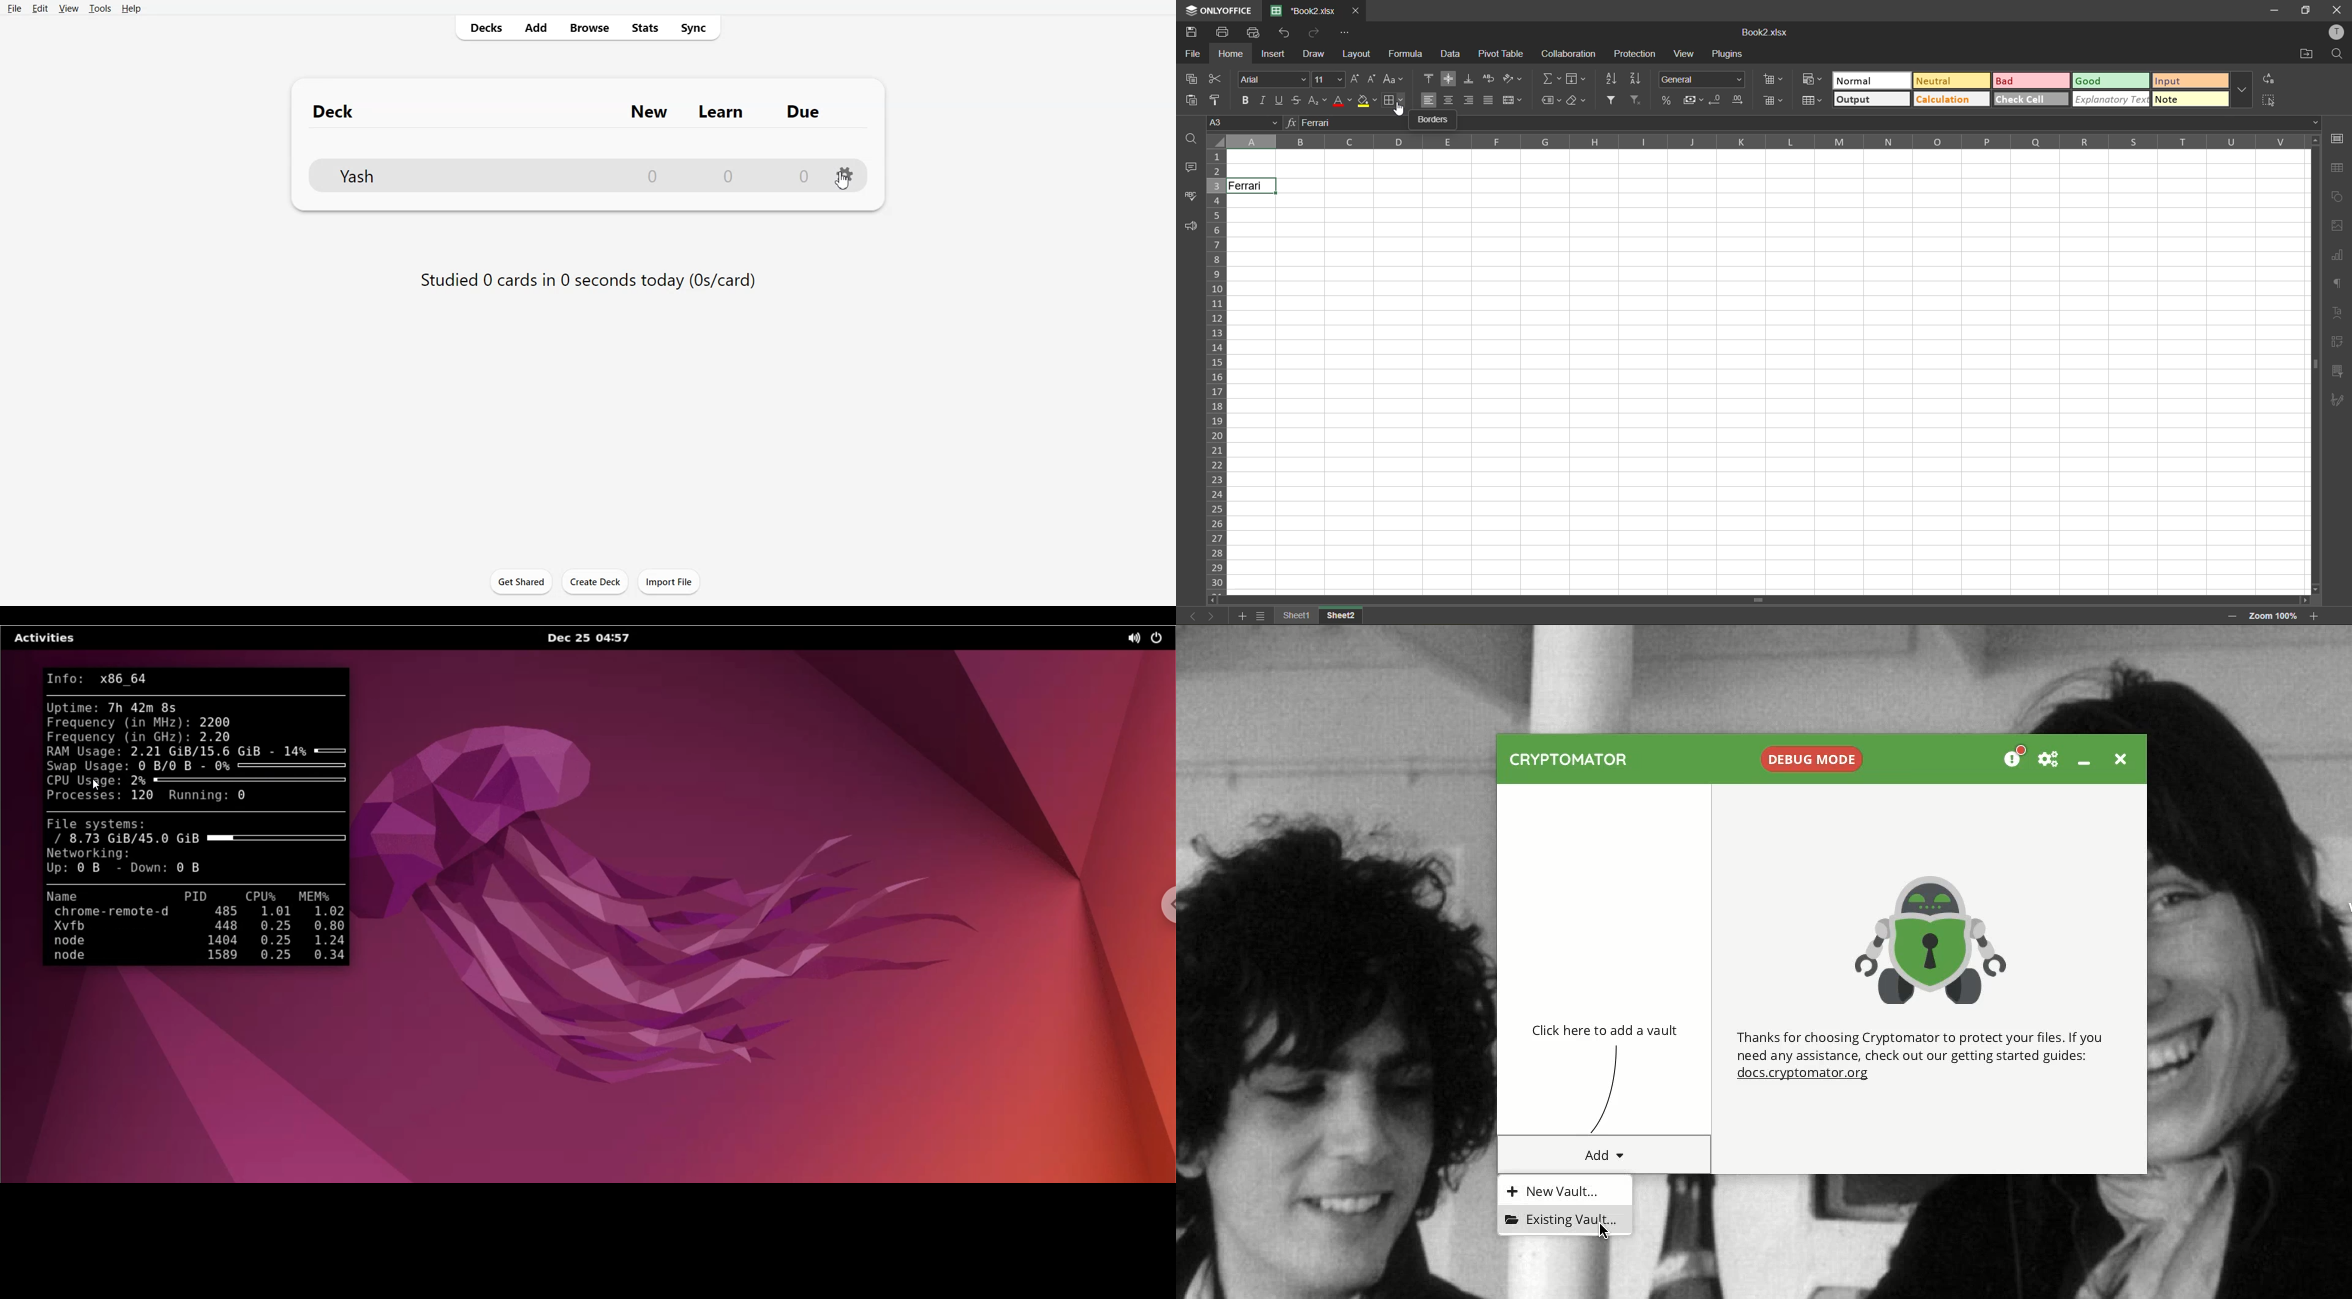  I want to click on decrement size, so click(1372, 80).